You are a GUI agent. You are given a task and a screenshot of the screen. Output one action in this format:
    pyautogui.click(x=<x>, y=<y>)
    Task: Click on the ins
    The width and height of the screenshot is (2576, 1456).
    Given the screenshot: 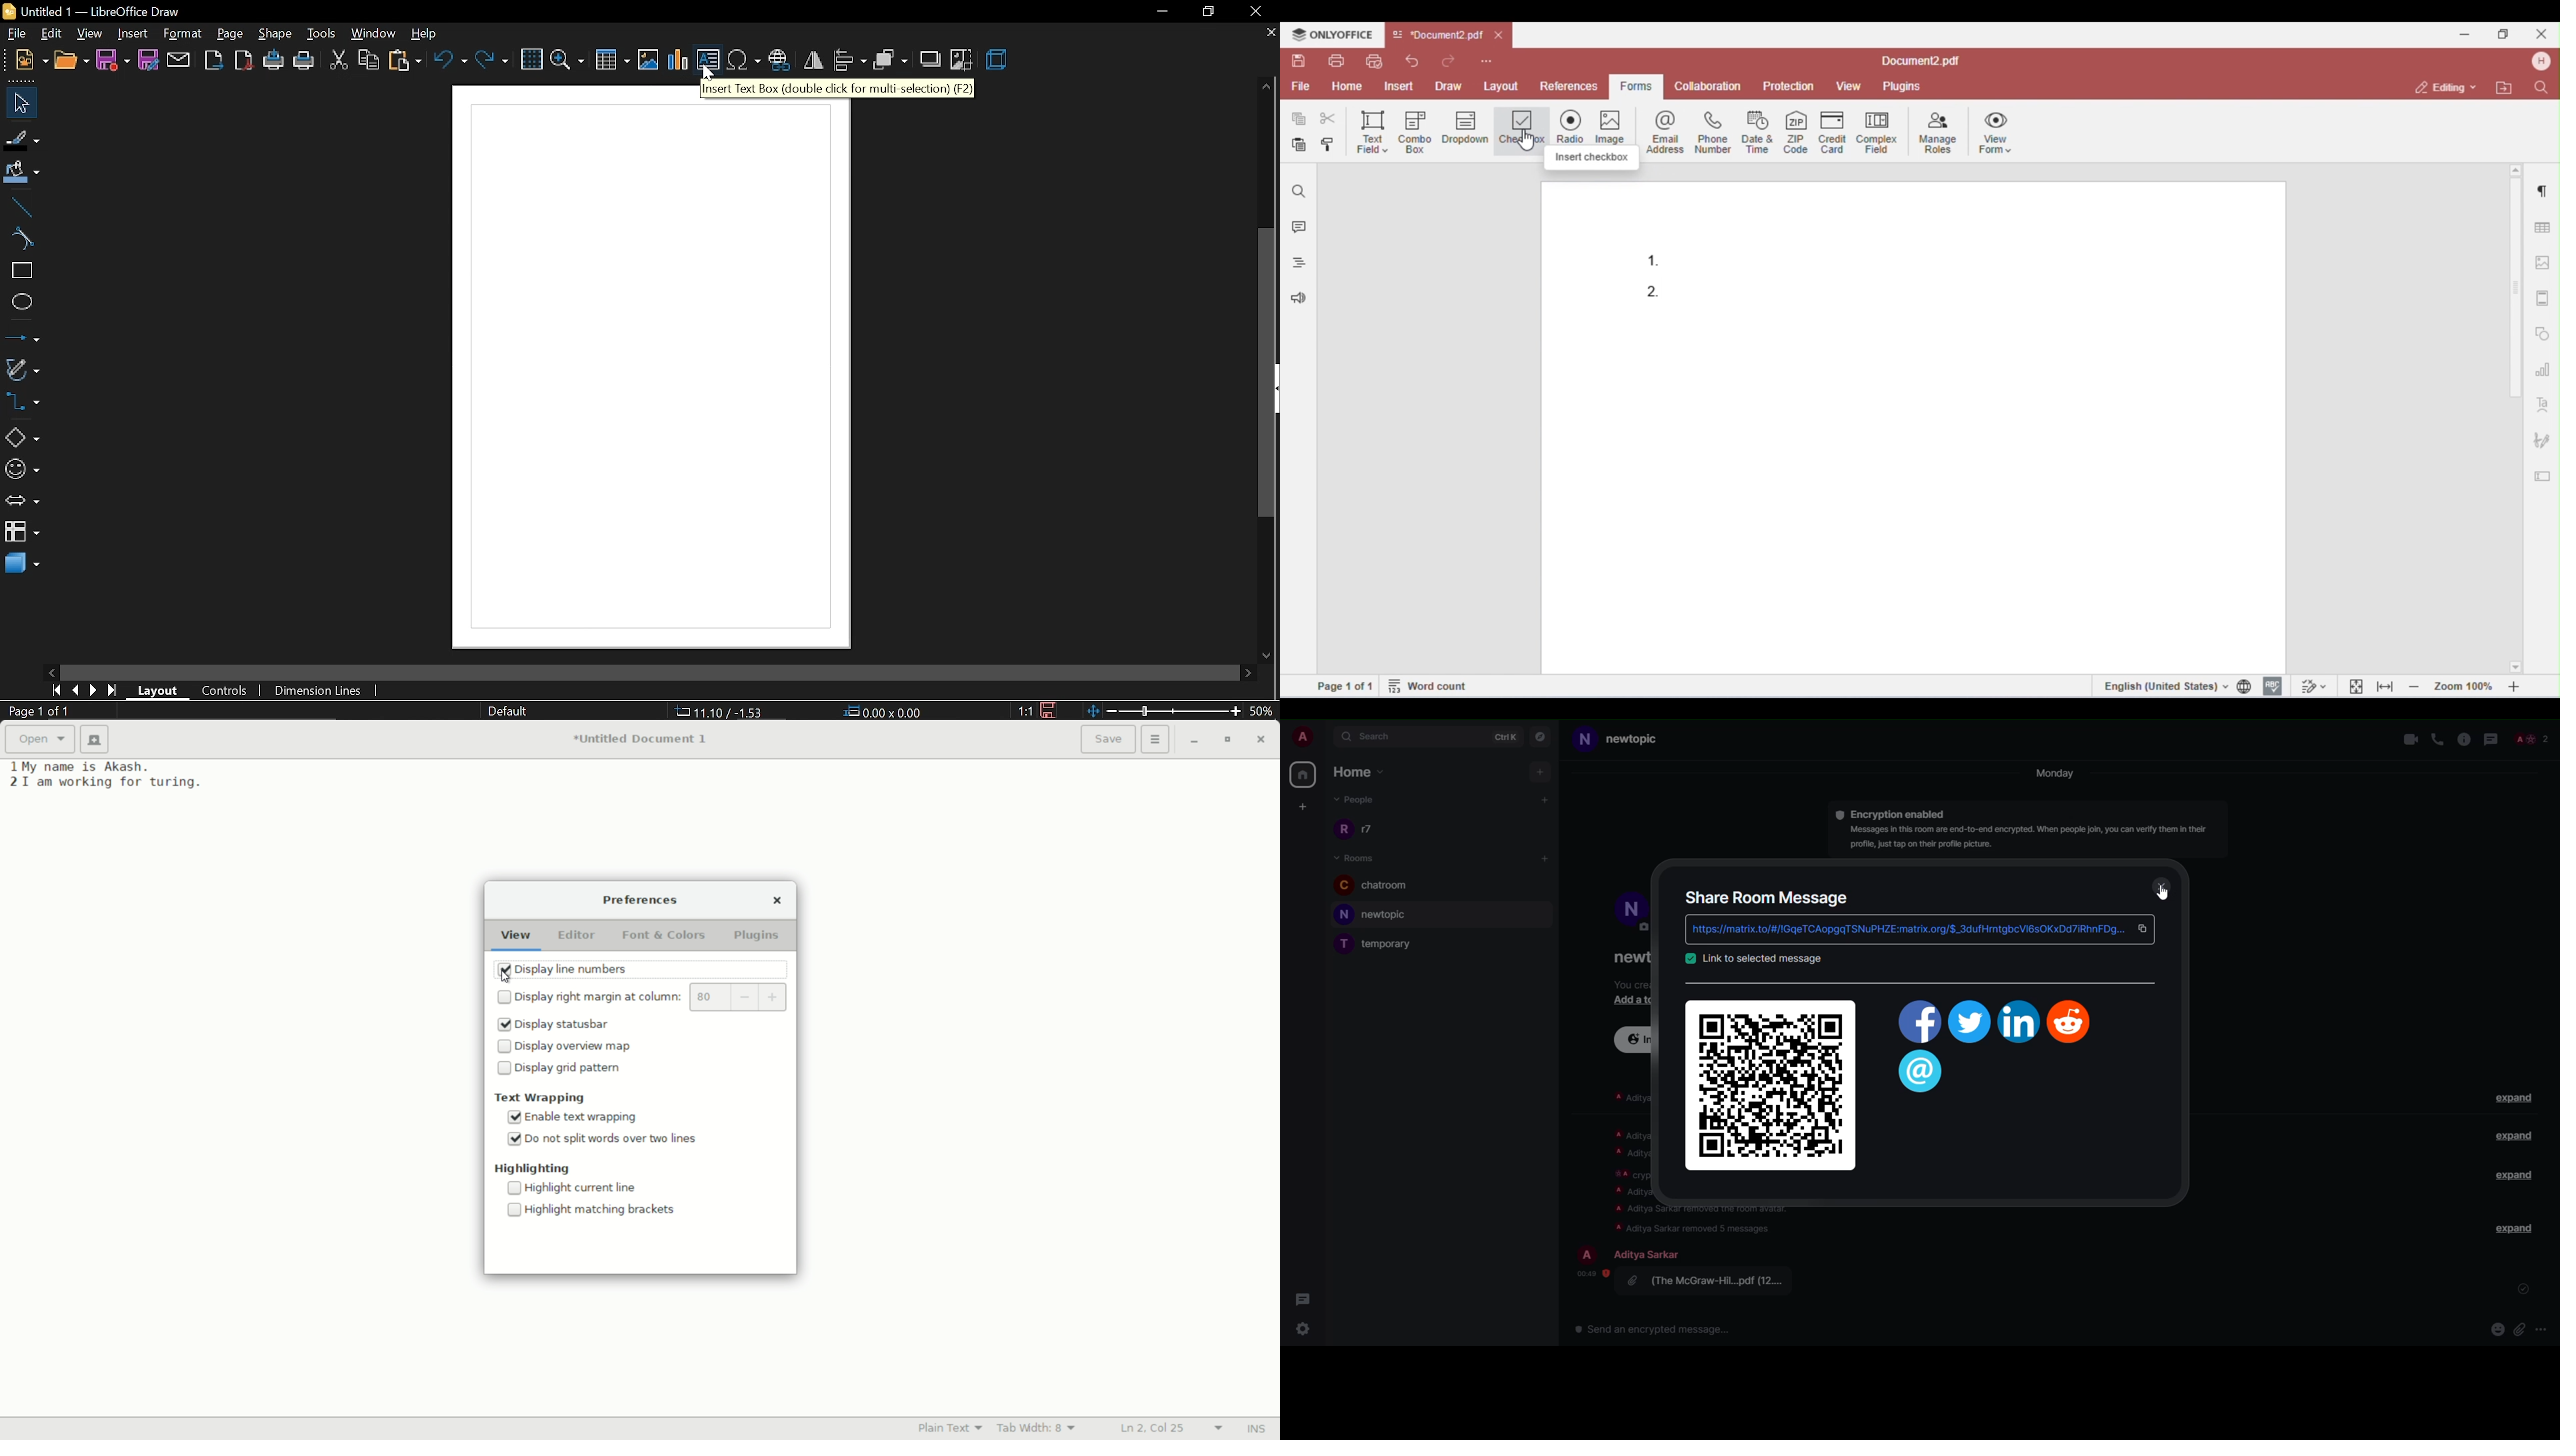 What is the action you would take?
    pyautogui.click(x=1256, y=1429)
    